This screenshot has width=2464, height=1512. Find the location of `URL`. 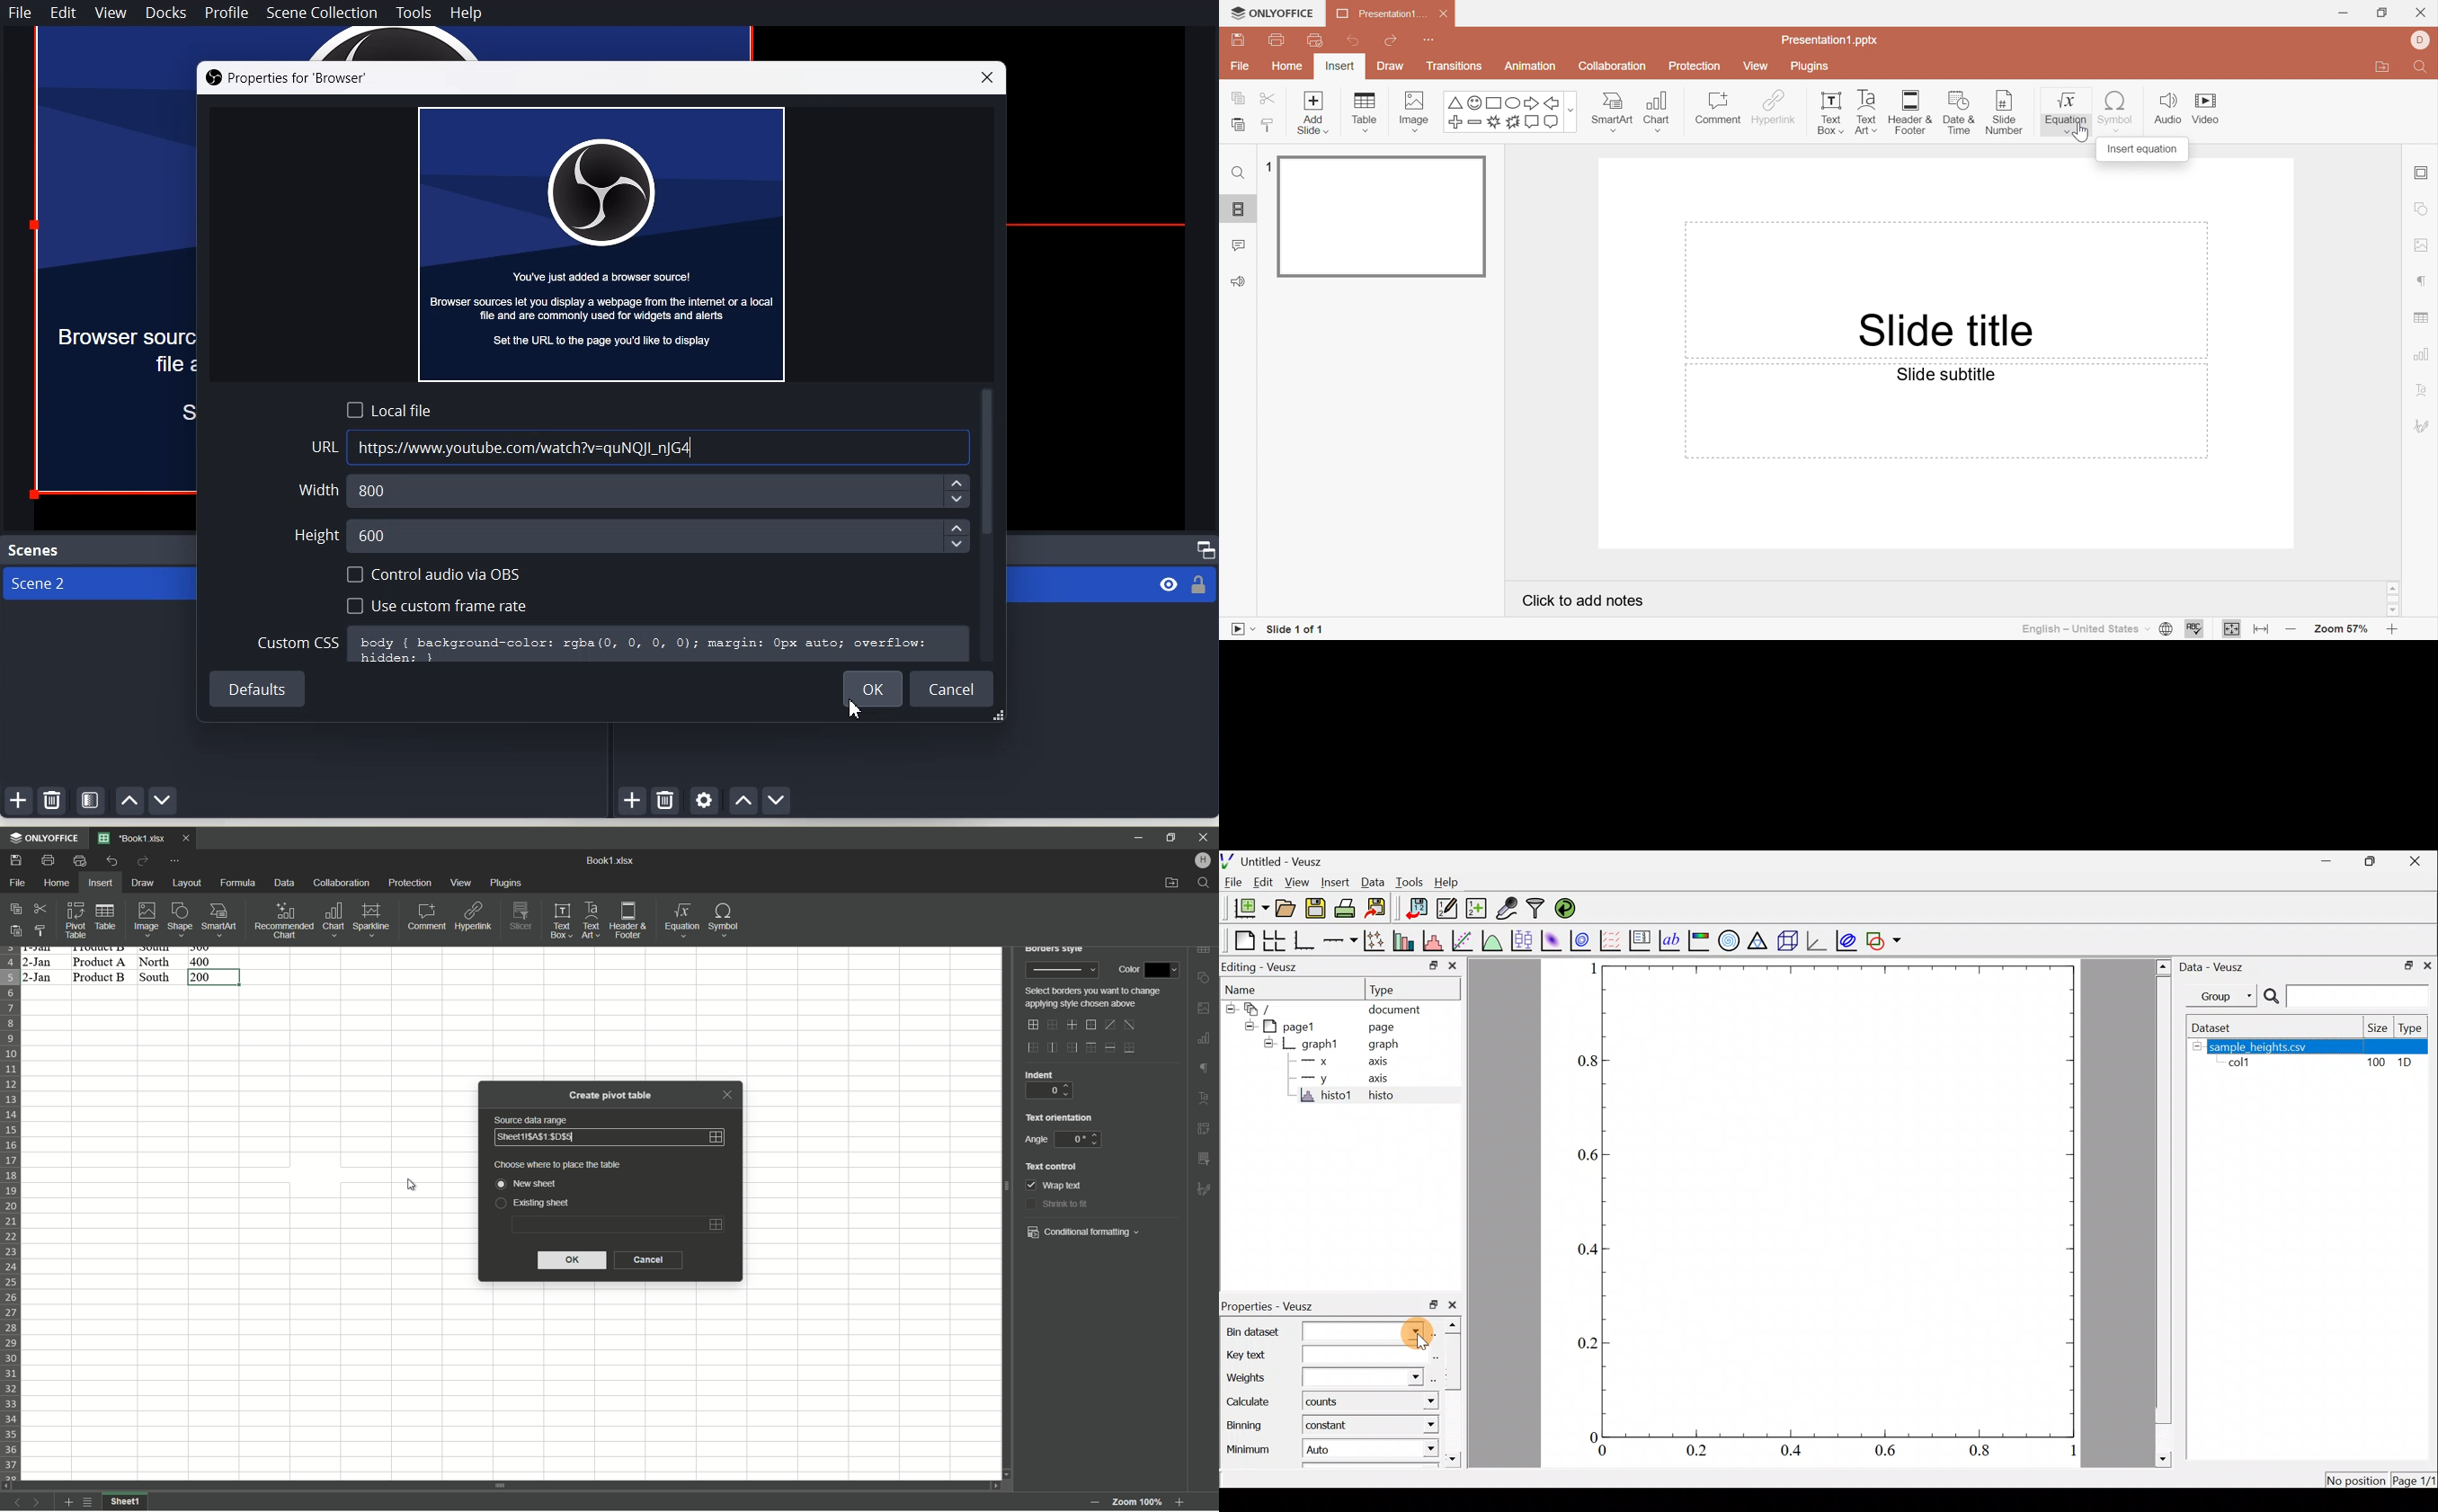

URL is located at coordinates (324, 445).